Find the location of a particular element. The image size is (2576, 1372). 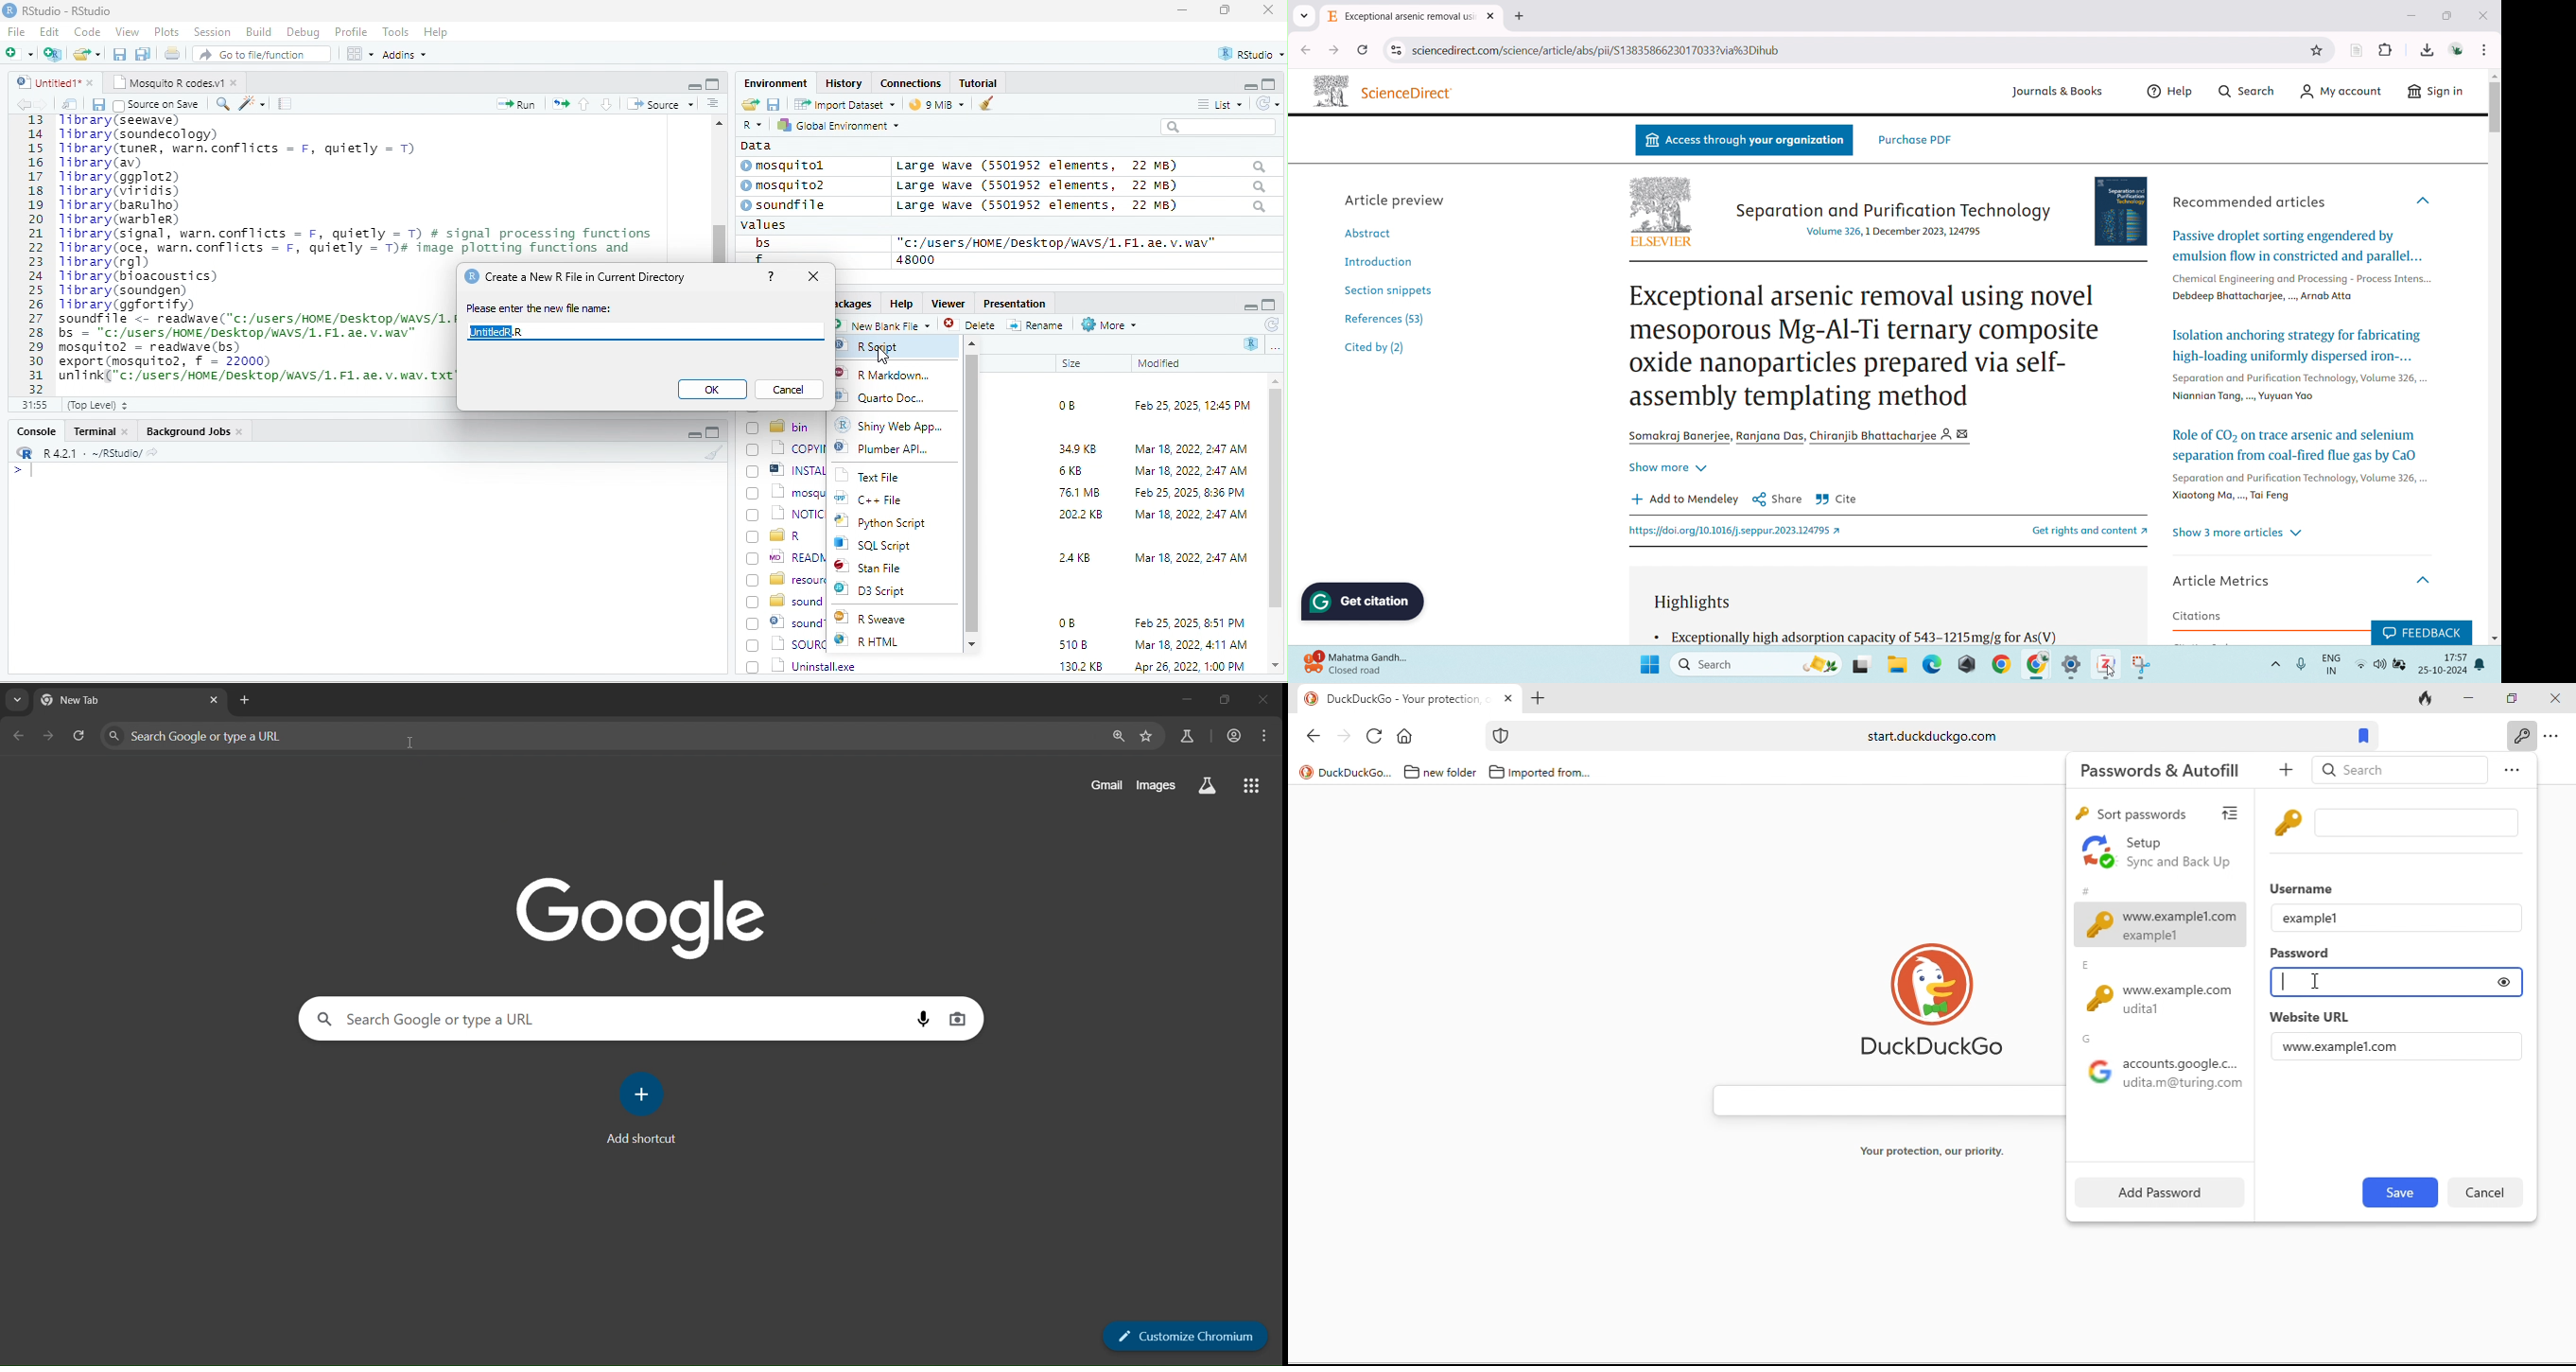

search is located at coordinates (1225, 127).